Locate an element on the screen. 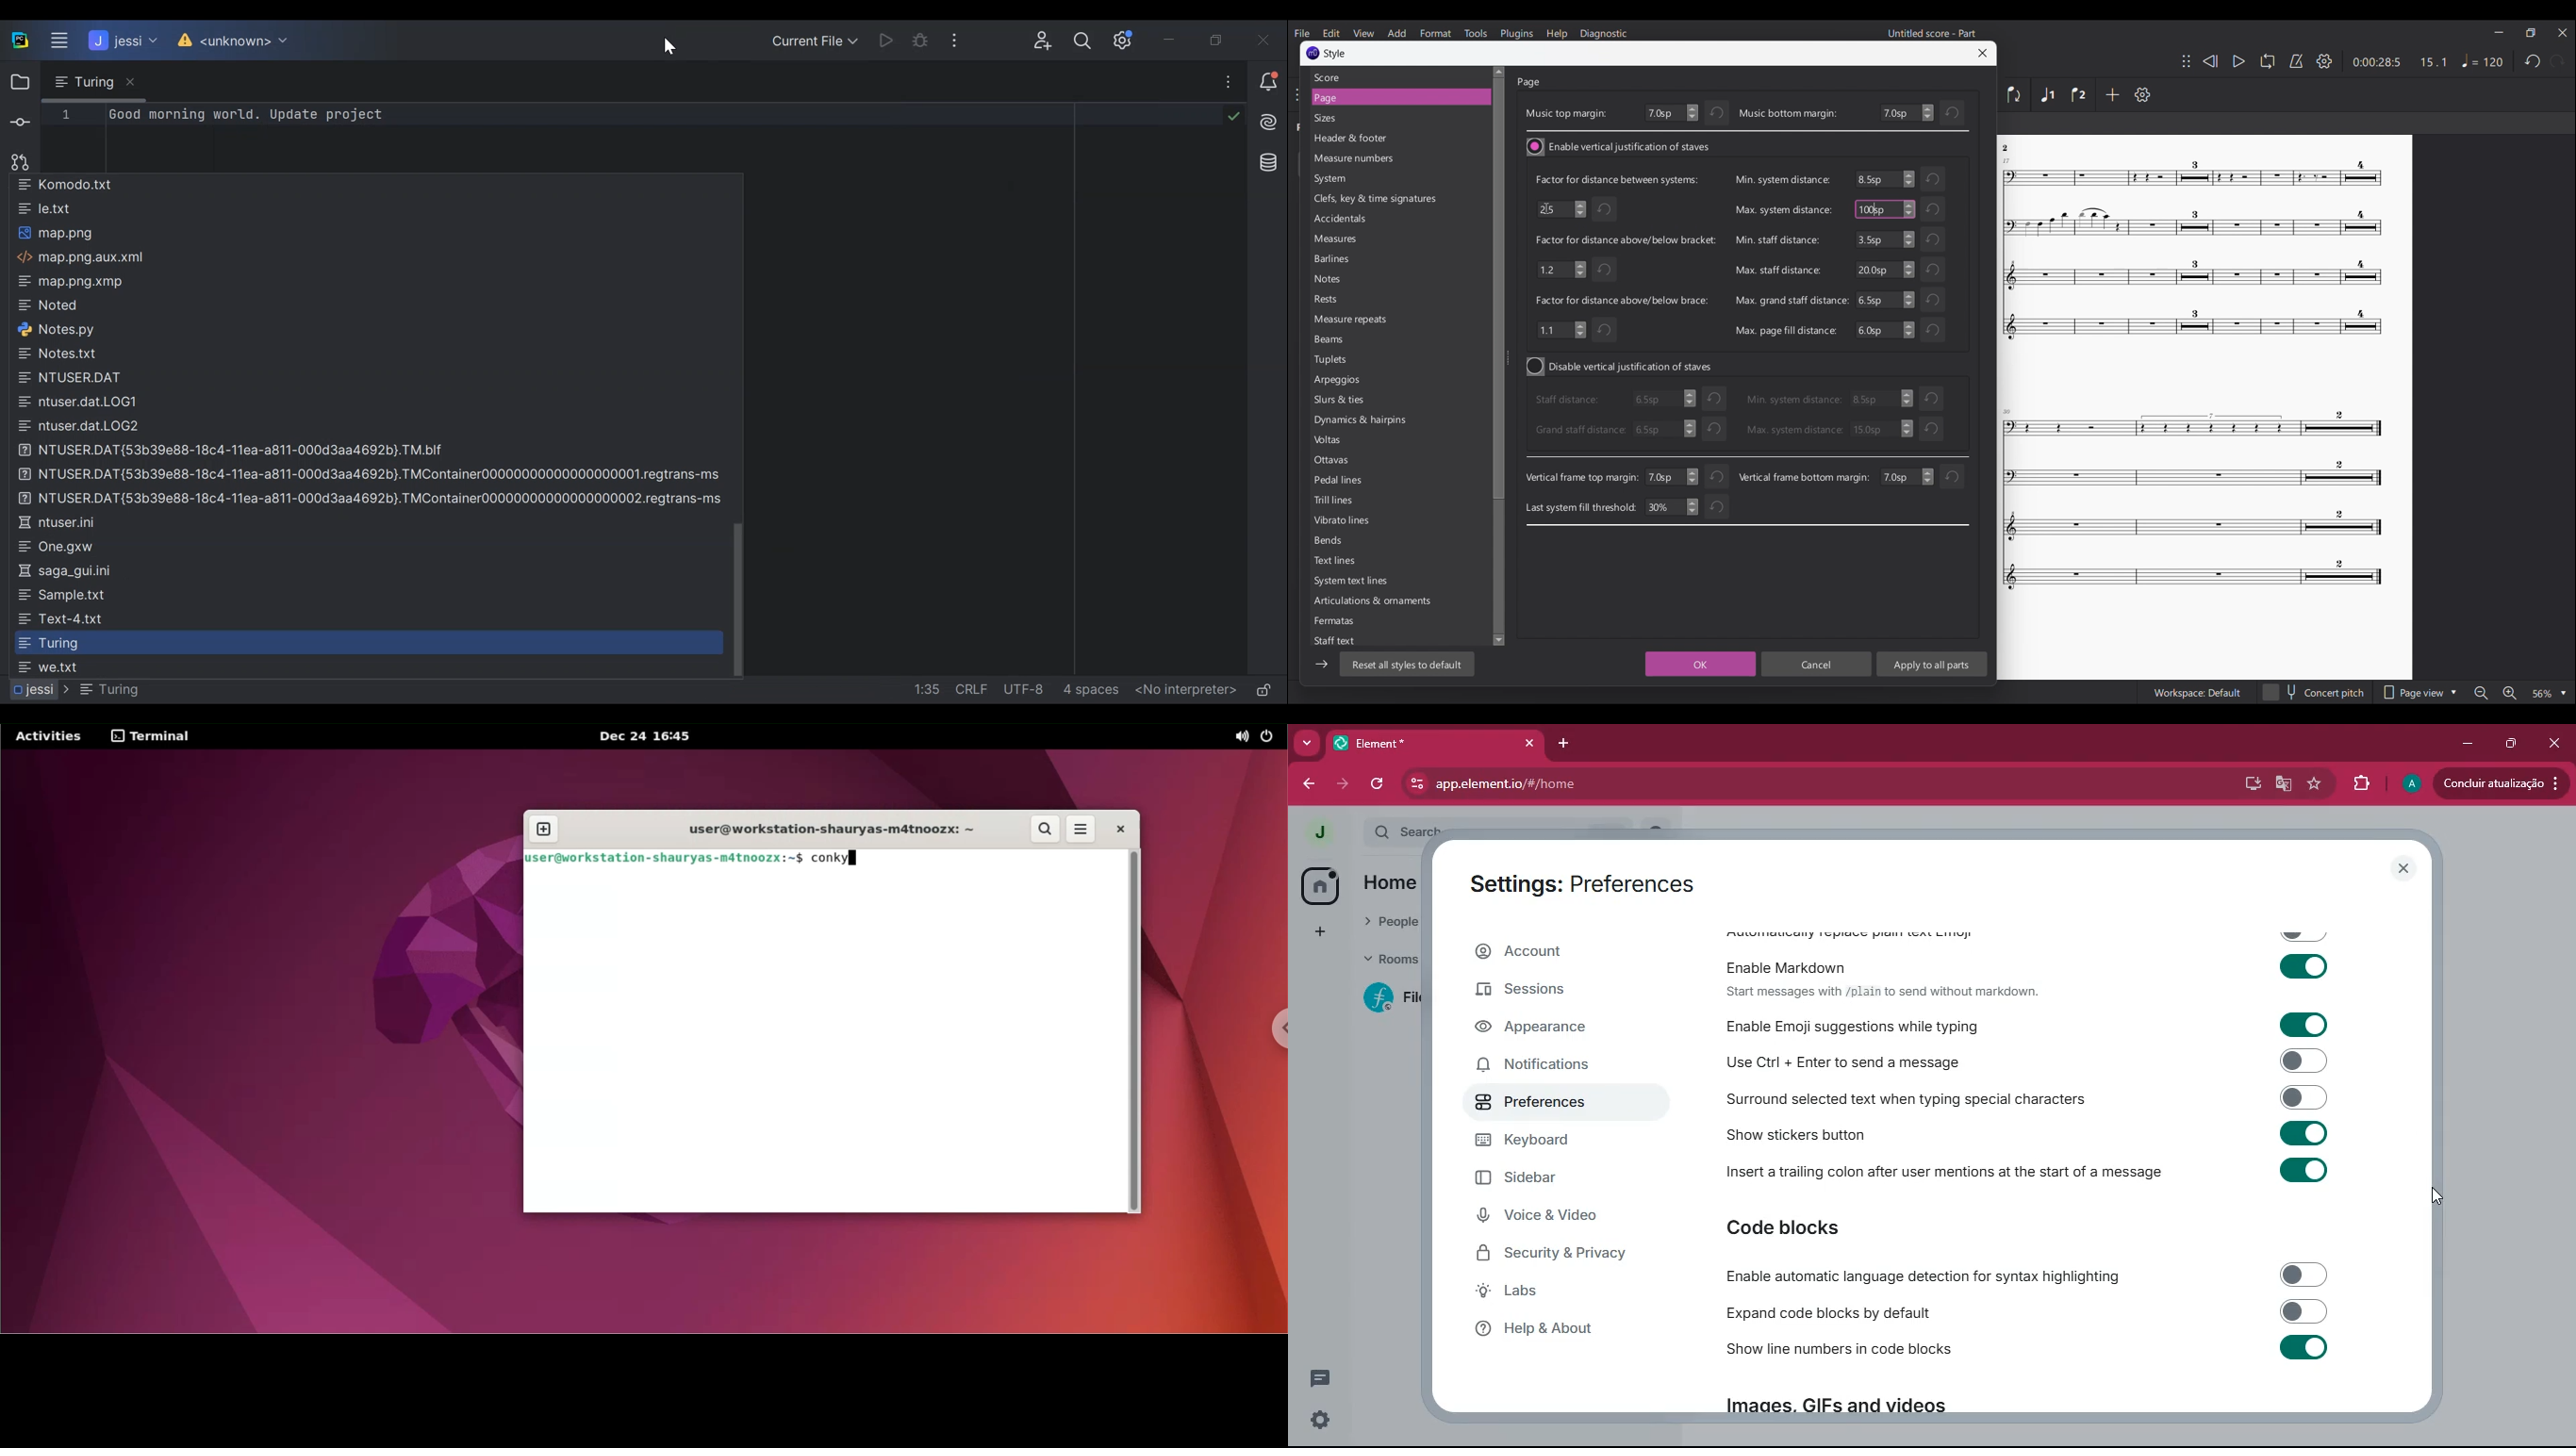  Undo is located at coordinates (1718, 474).